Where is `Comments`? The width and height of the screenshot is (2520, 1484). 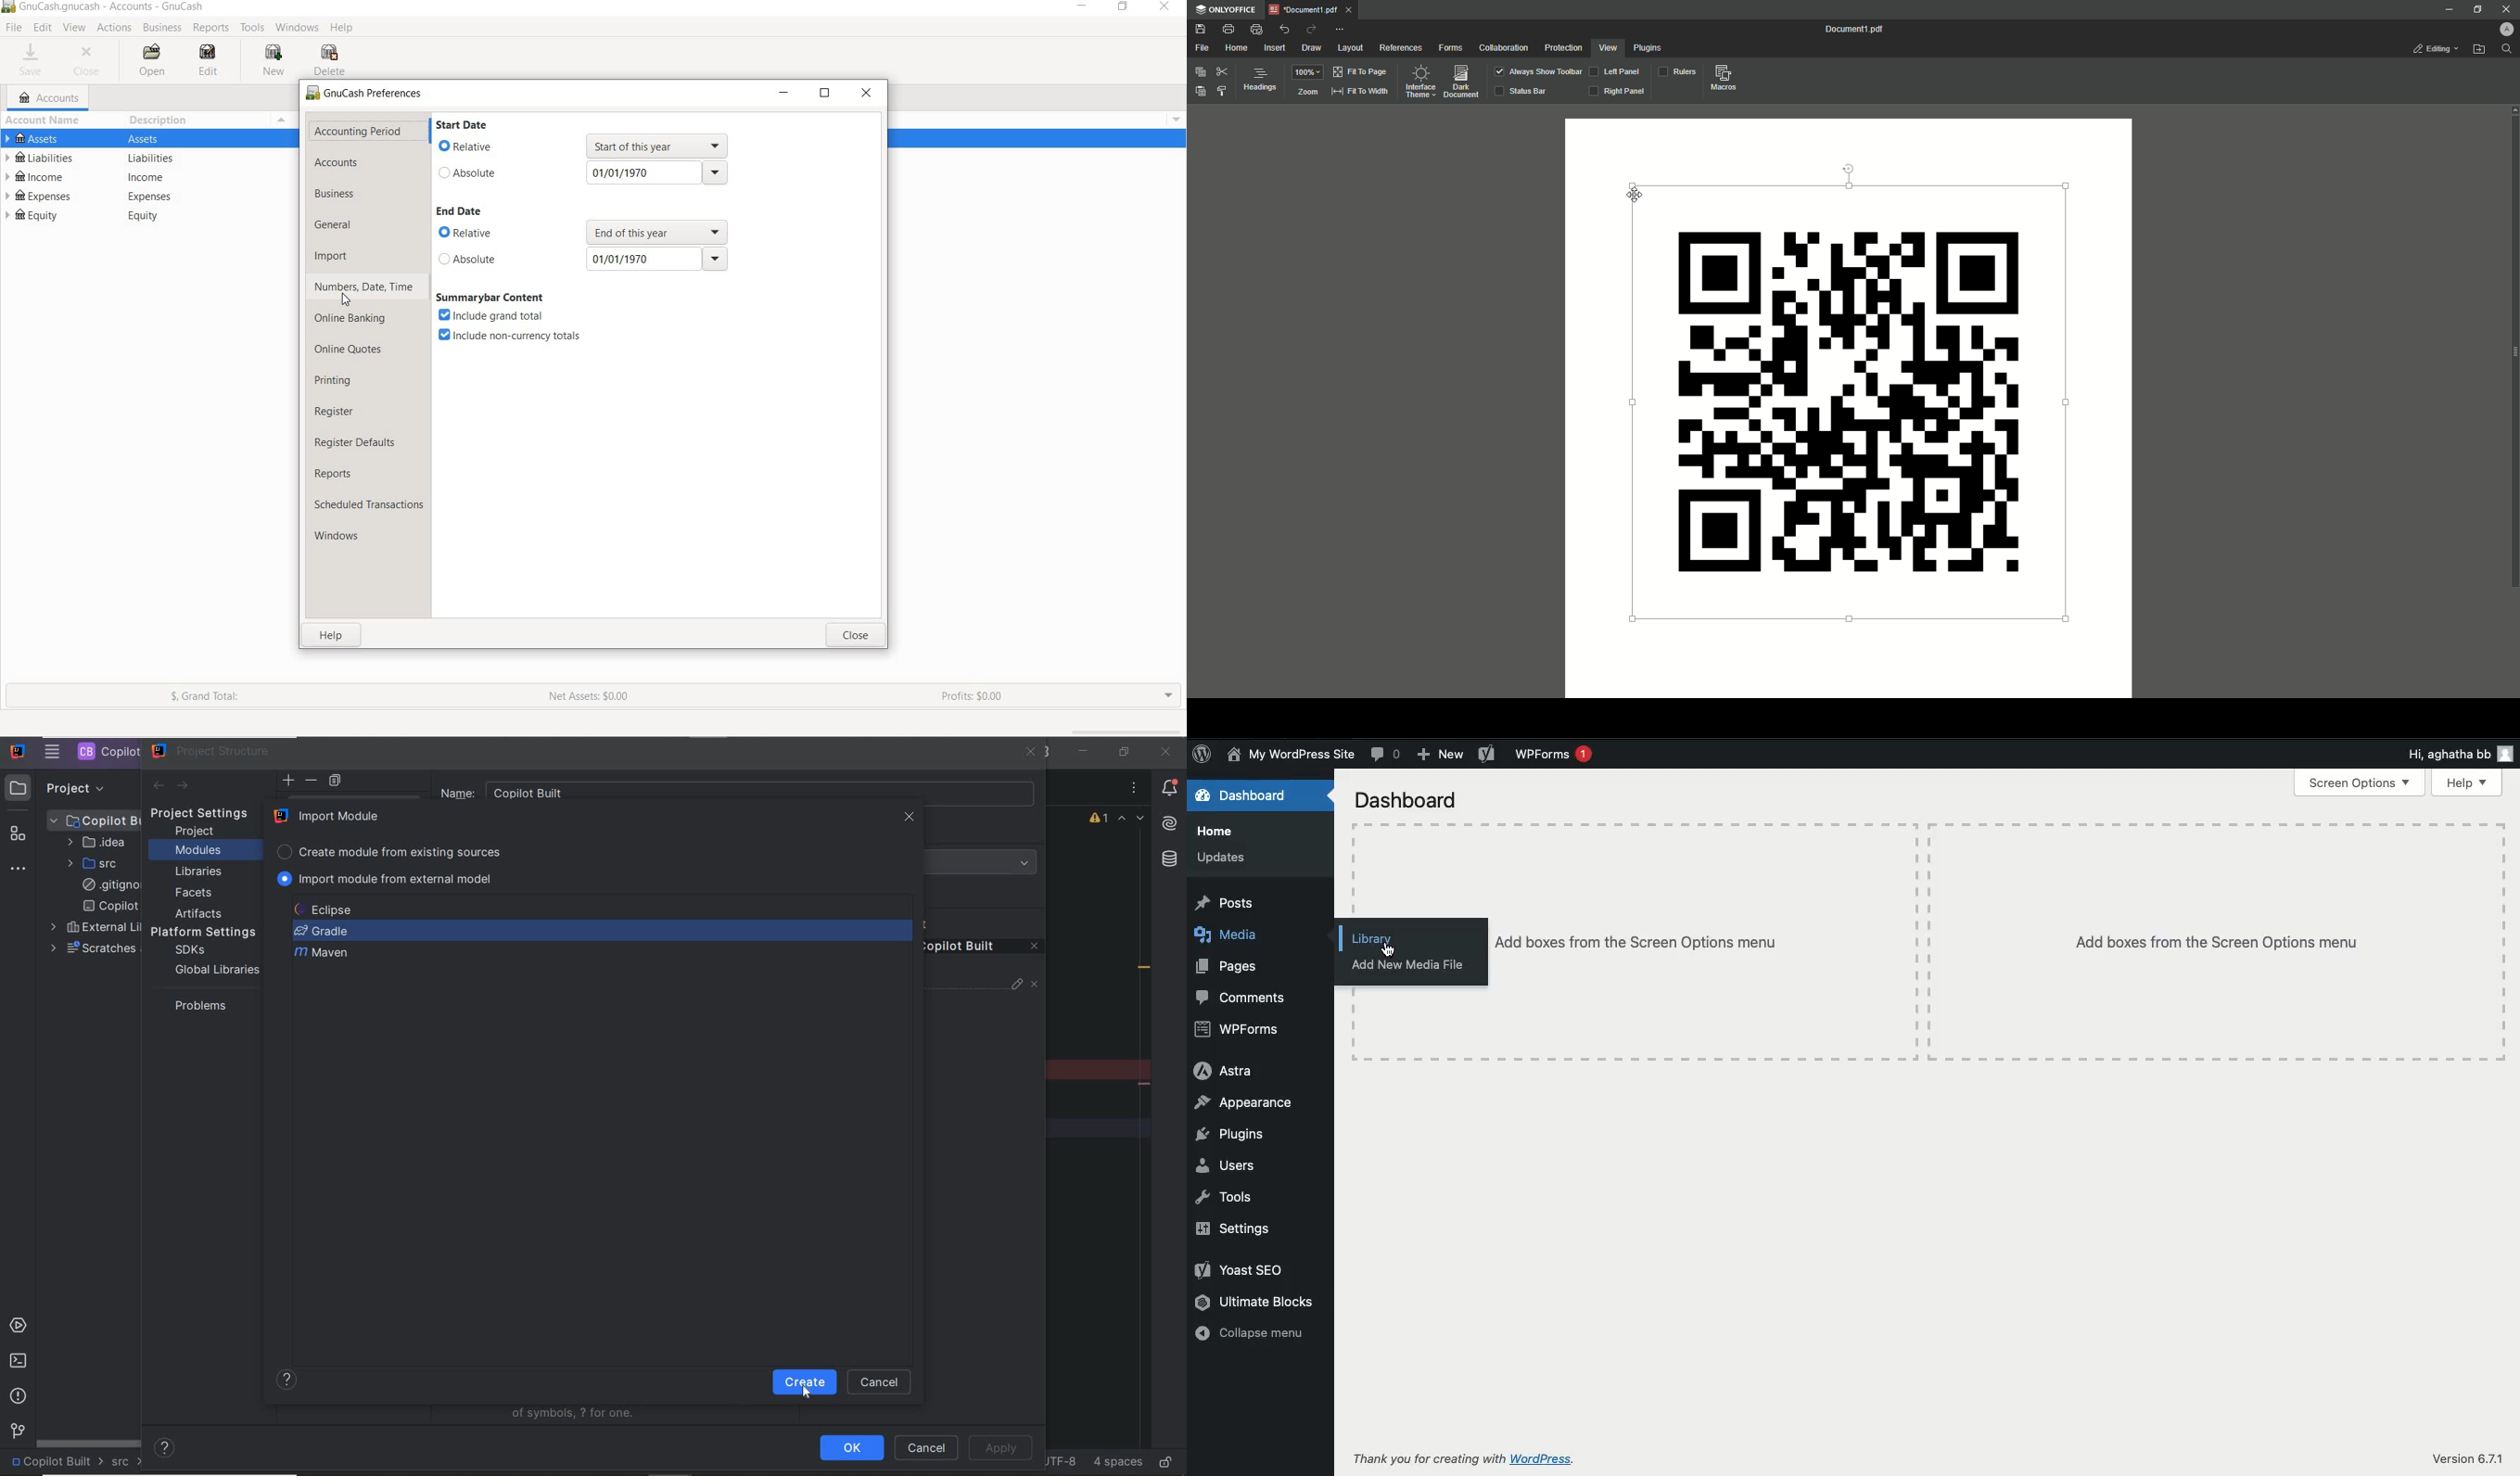
Comments is located at coordinates (1387, 754).